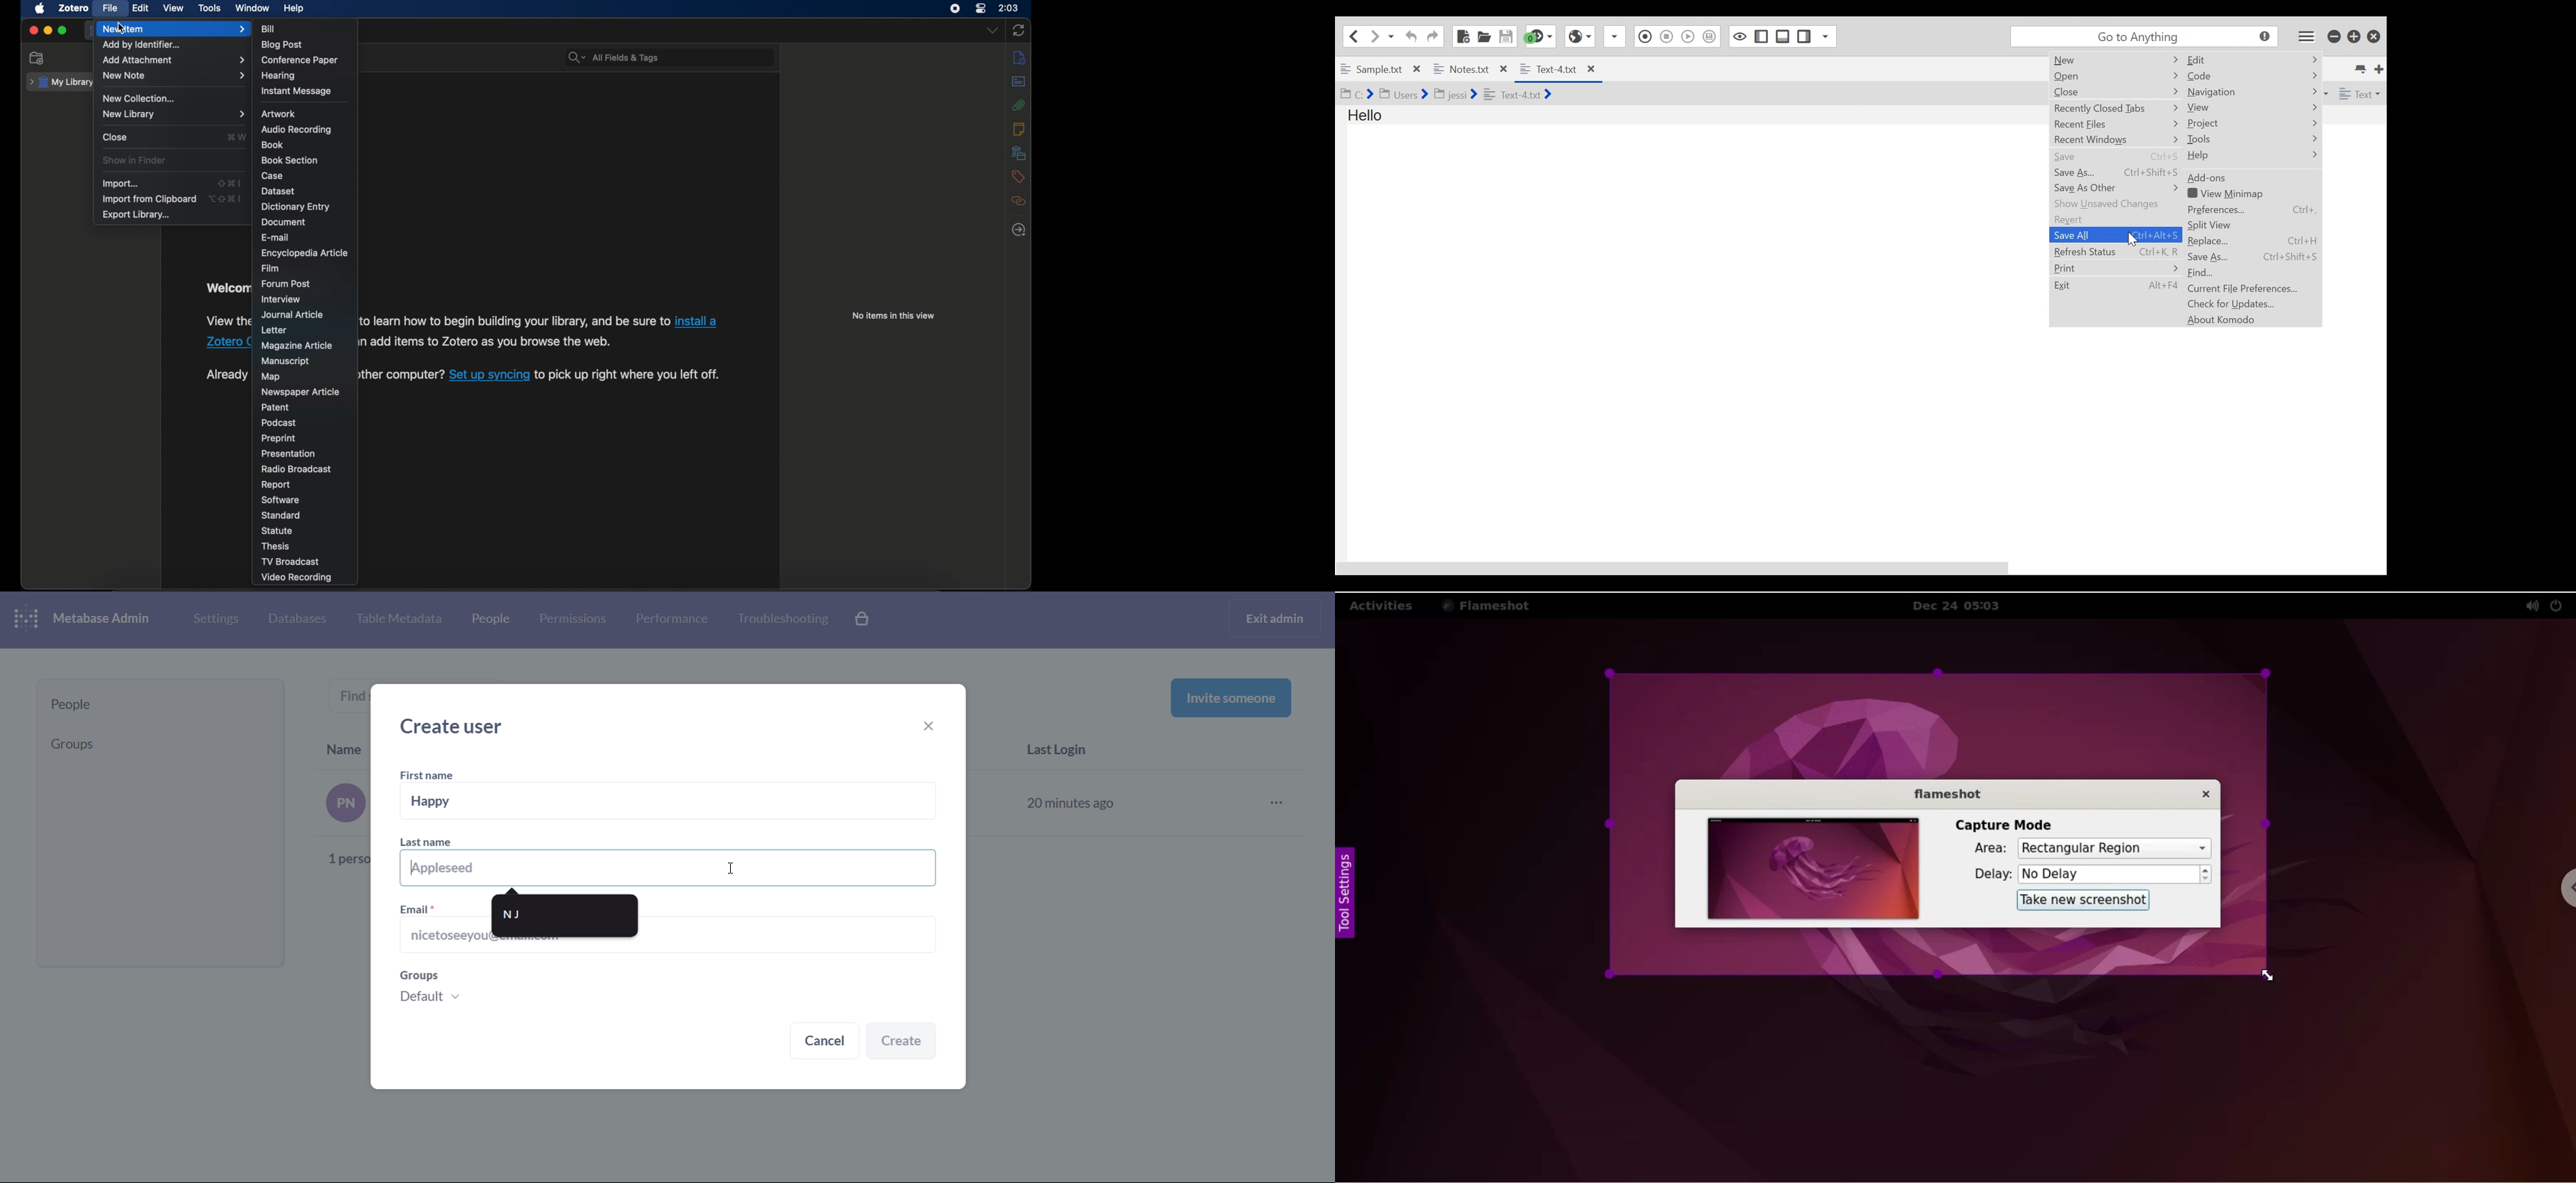  Describe the element at coordinates (1824, 36) in the screenshot. I see `Show Specific Sidebar` at that location.